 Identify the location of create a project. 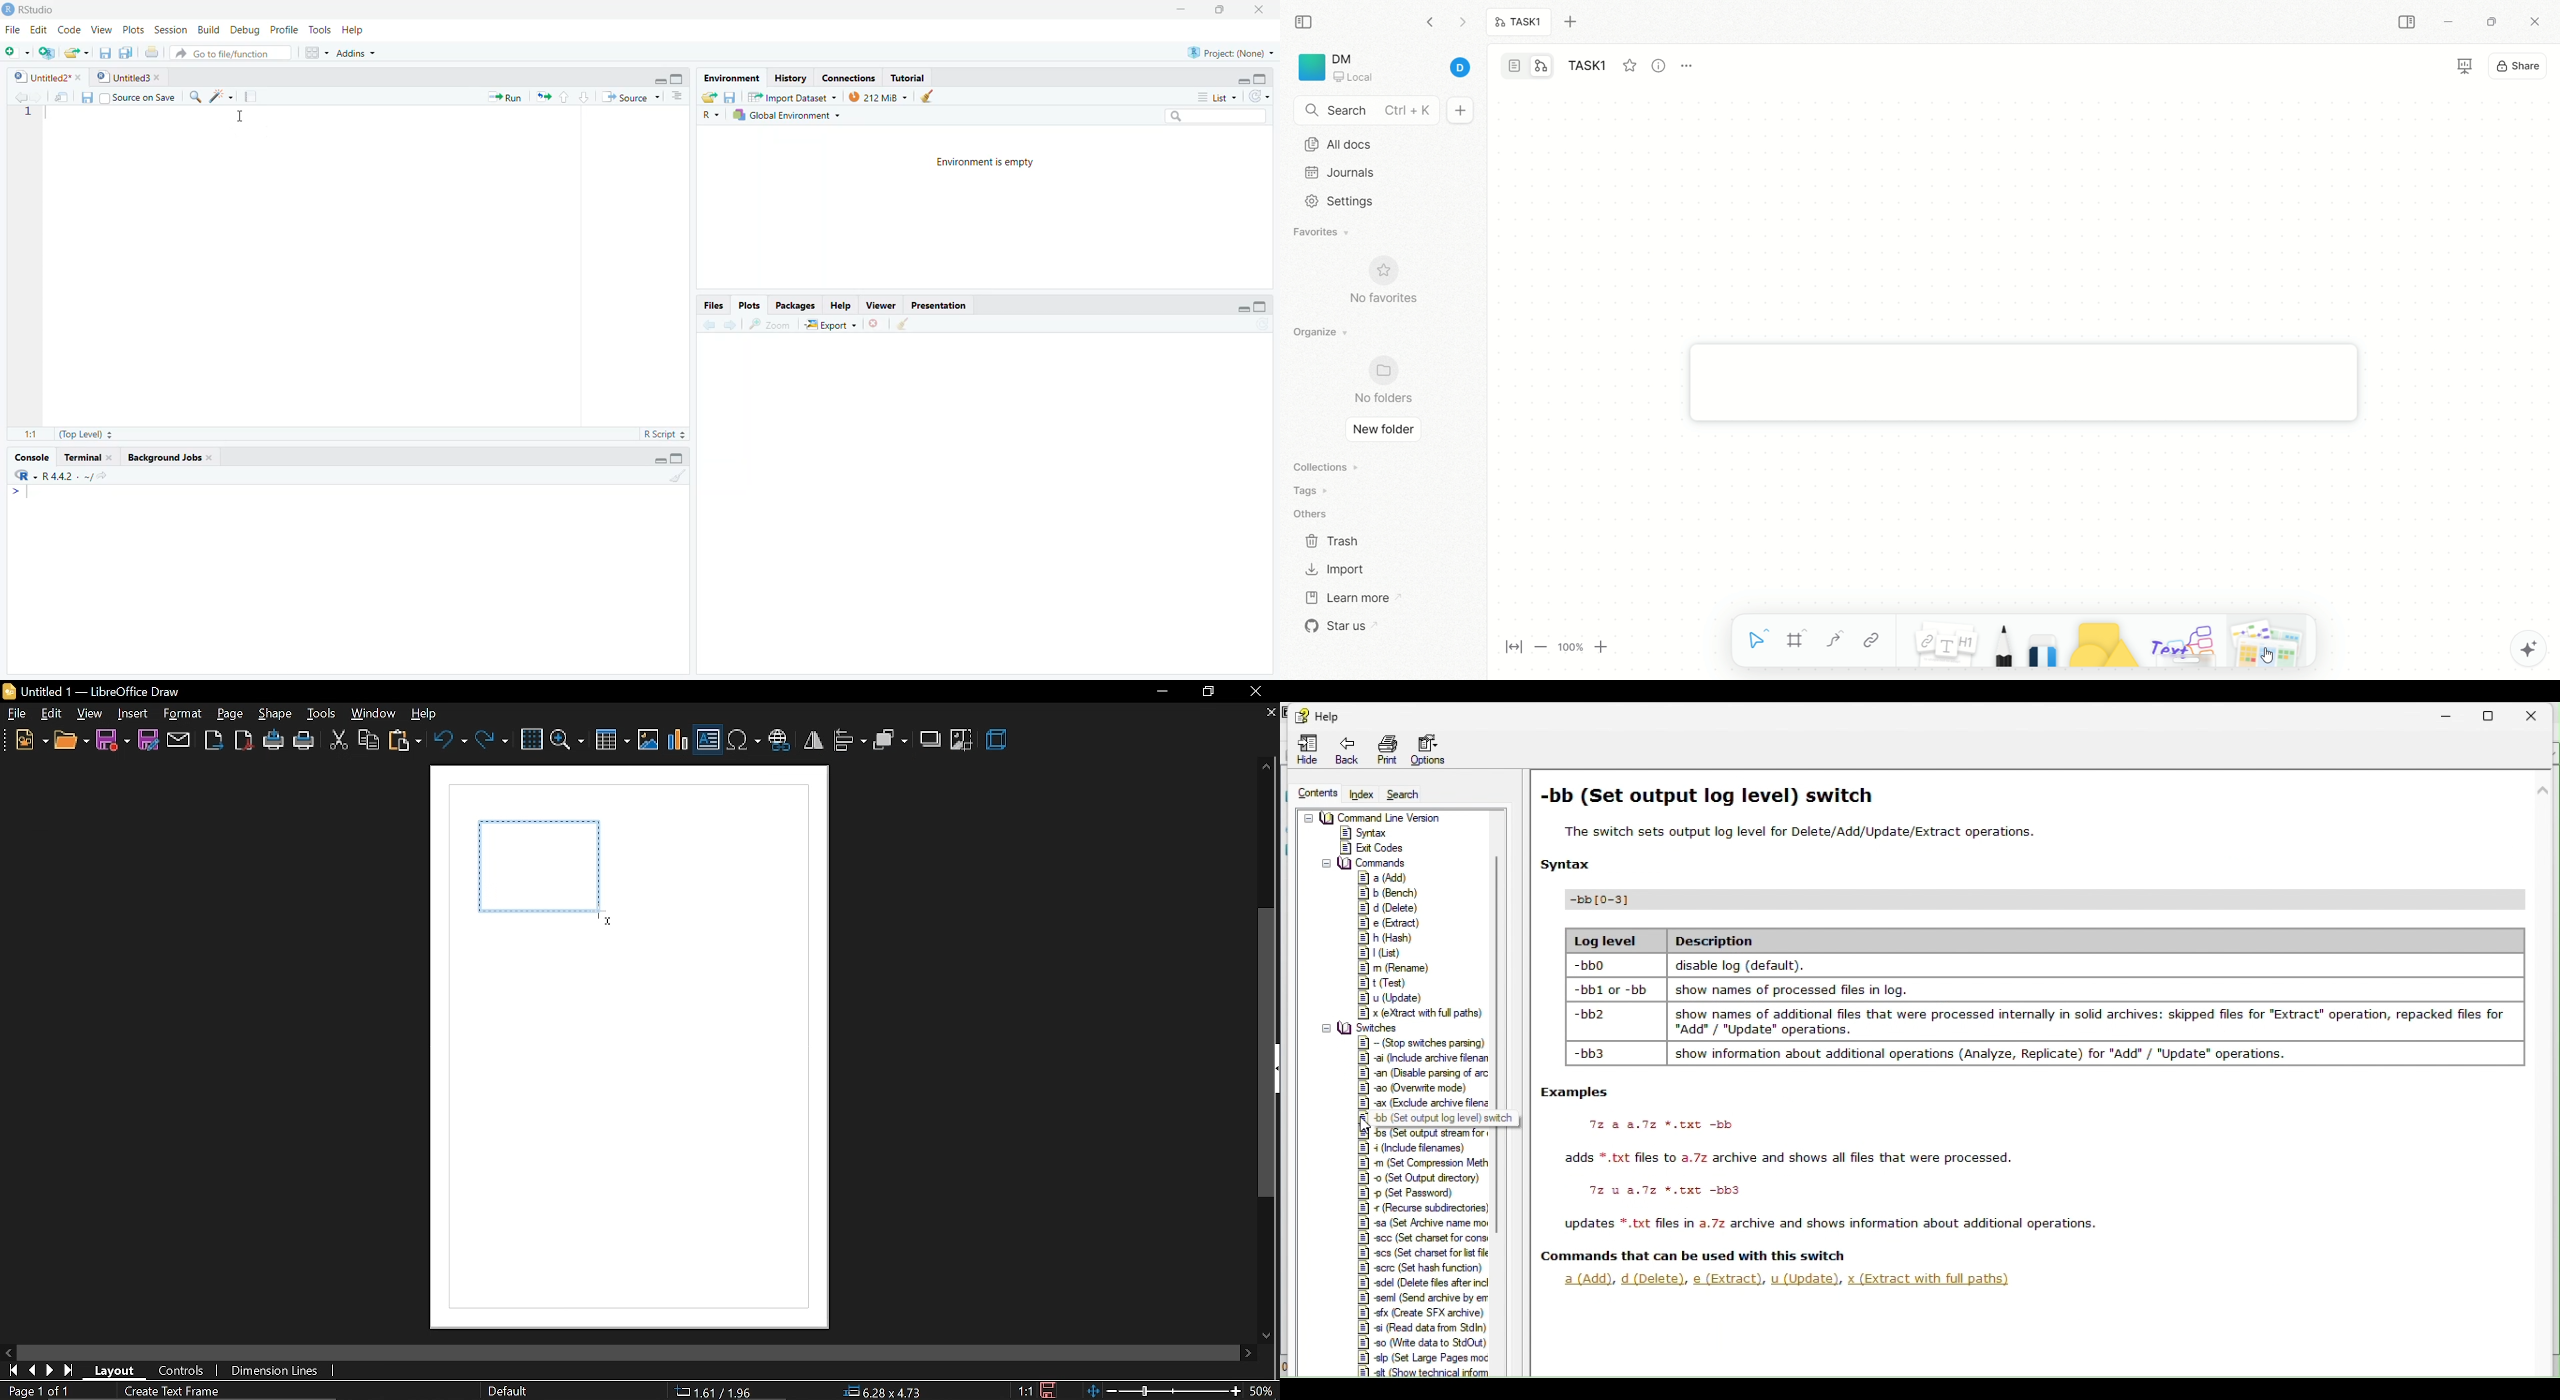
(47, 51).